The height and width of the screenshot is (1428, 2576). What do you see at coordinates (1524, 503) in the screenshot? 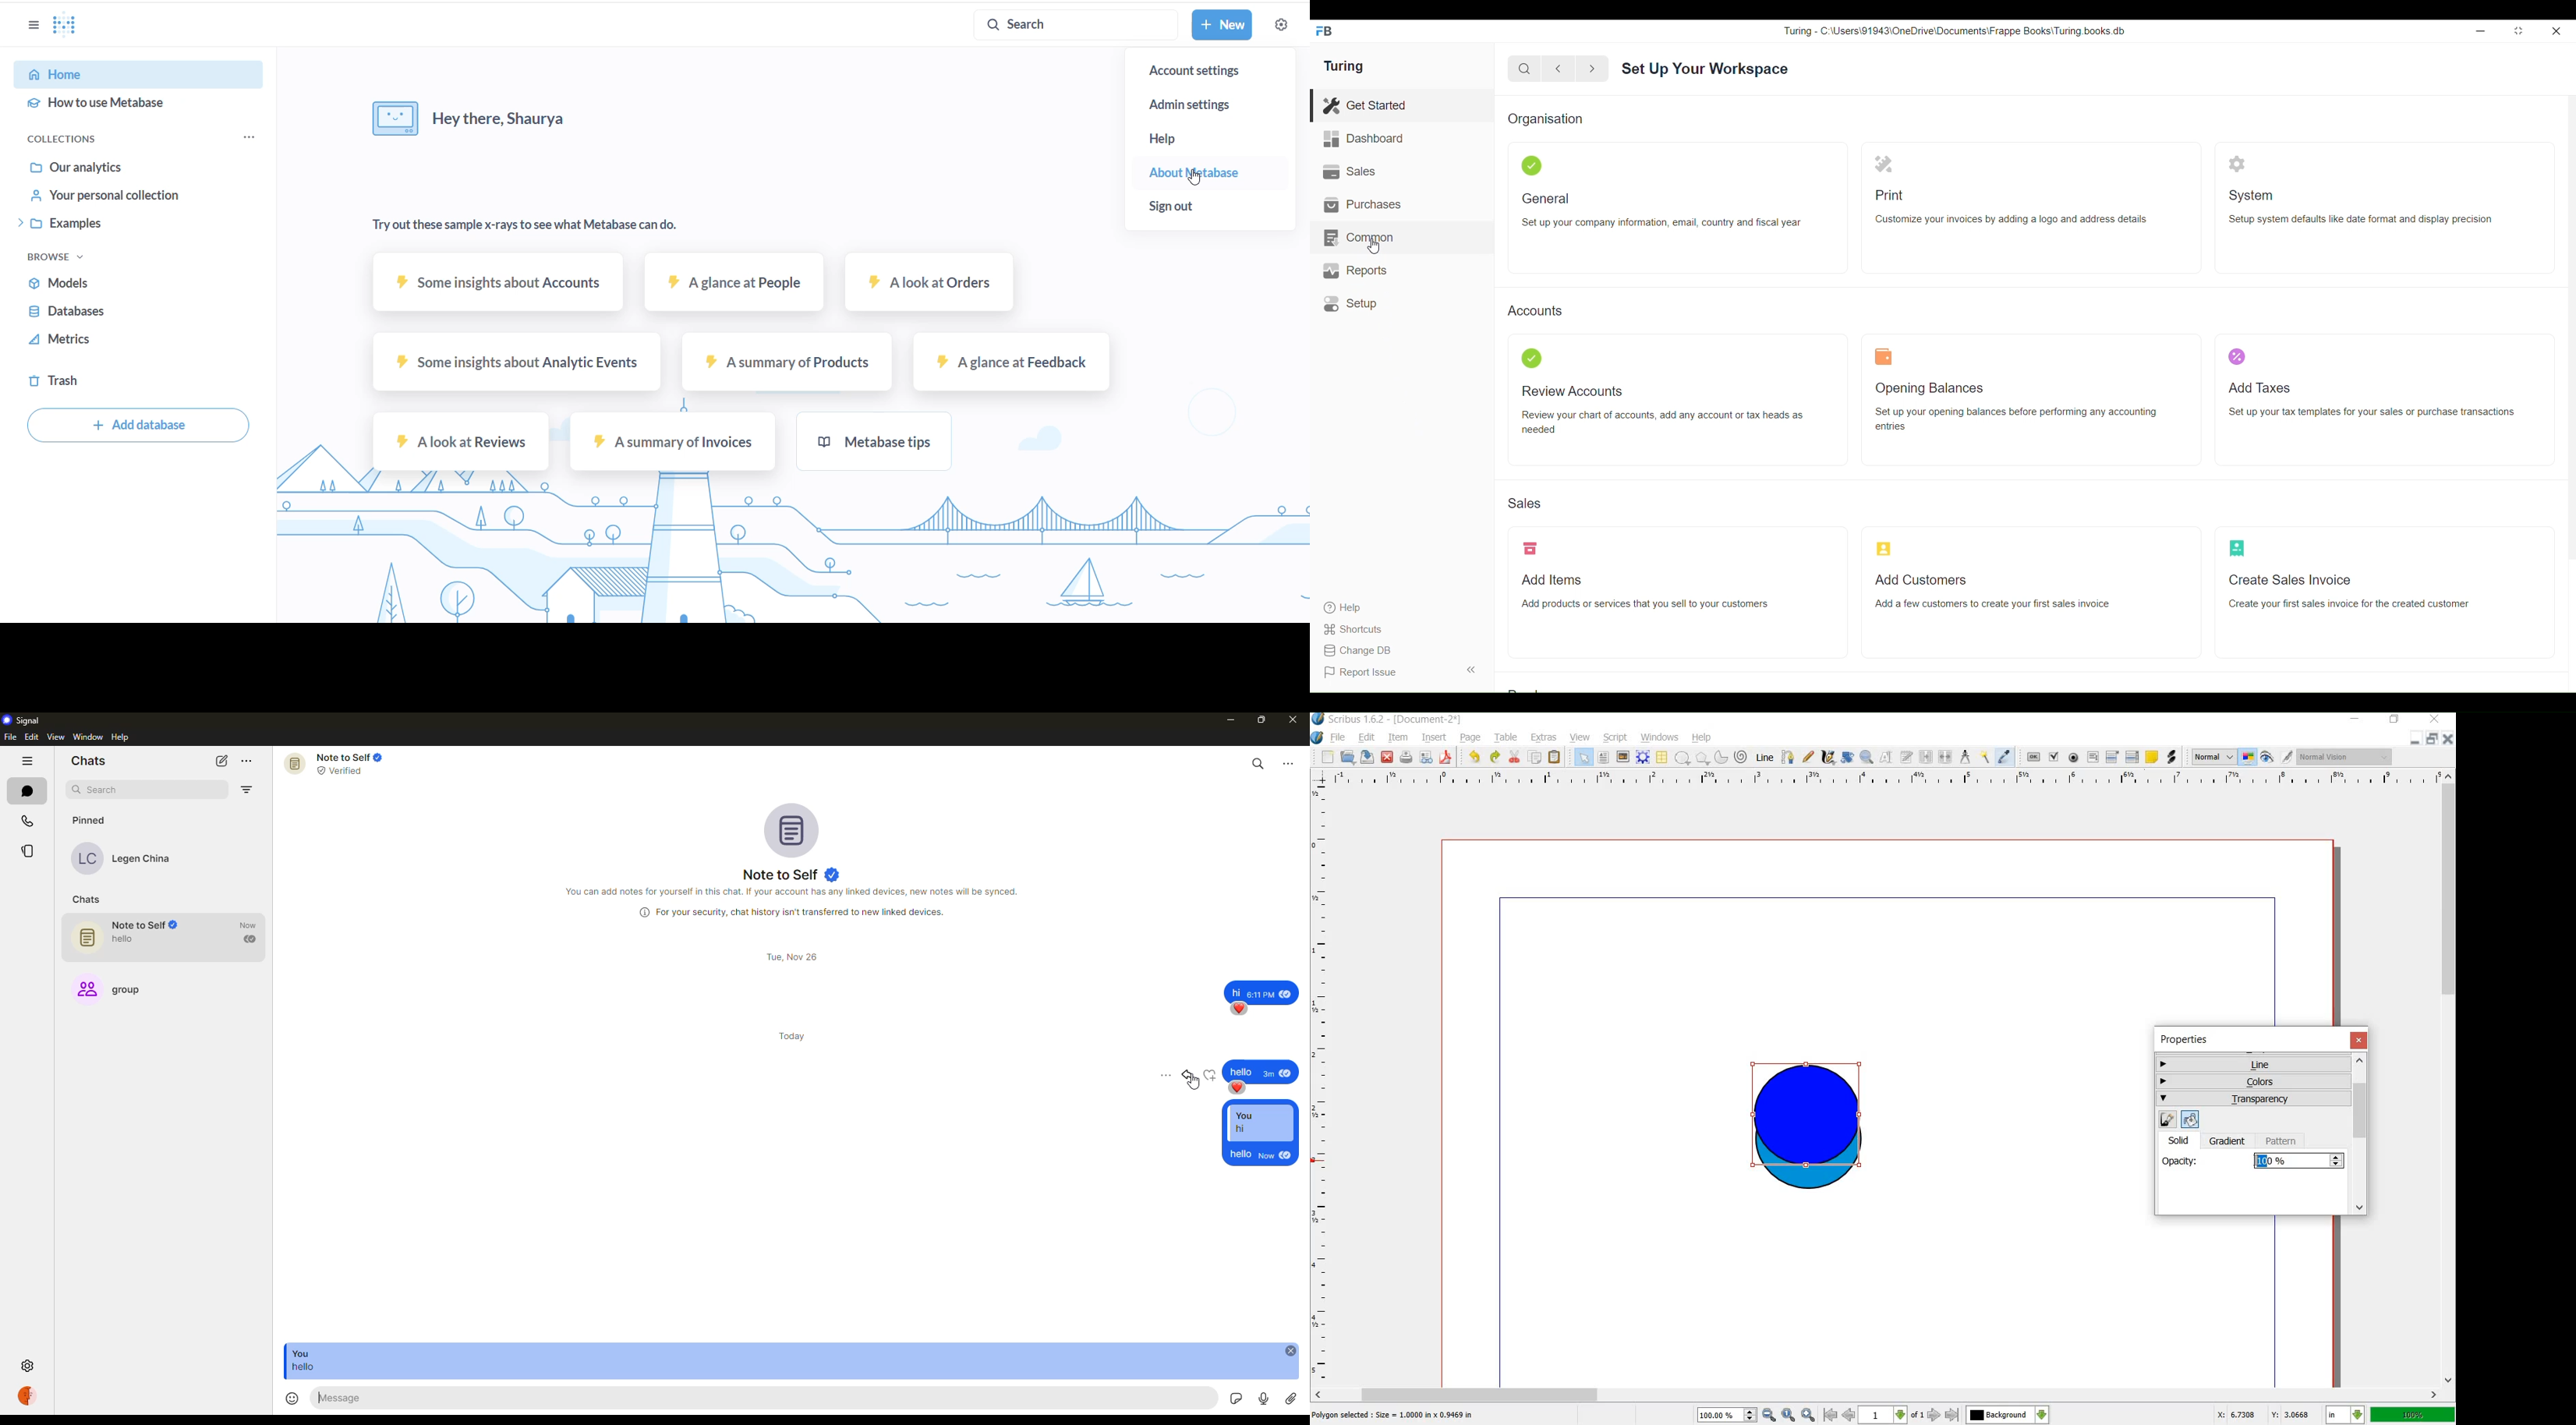
I see `Sales` at bounding box center [1524, 503].